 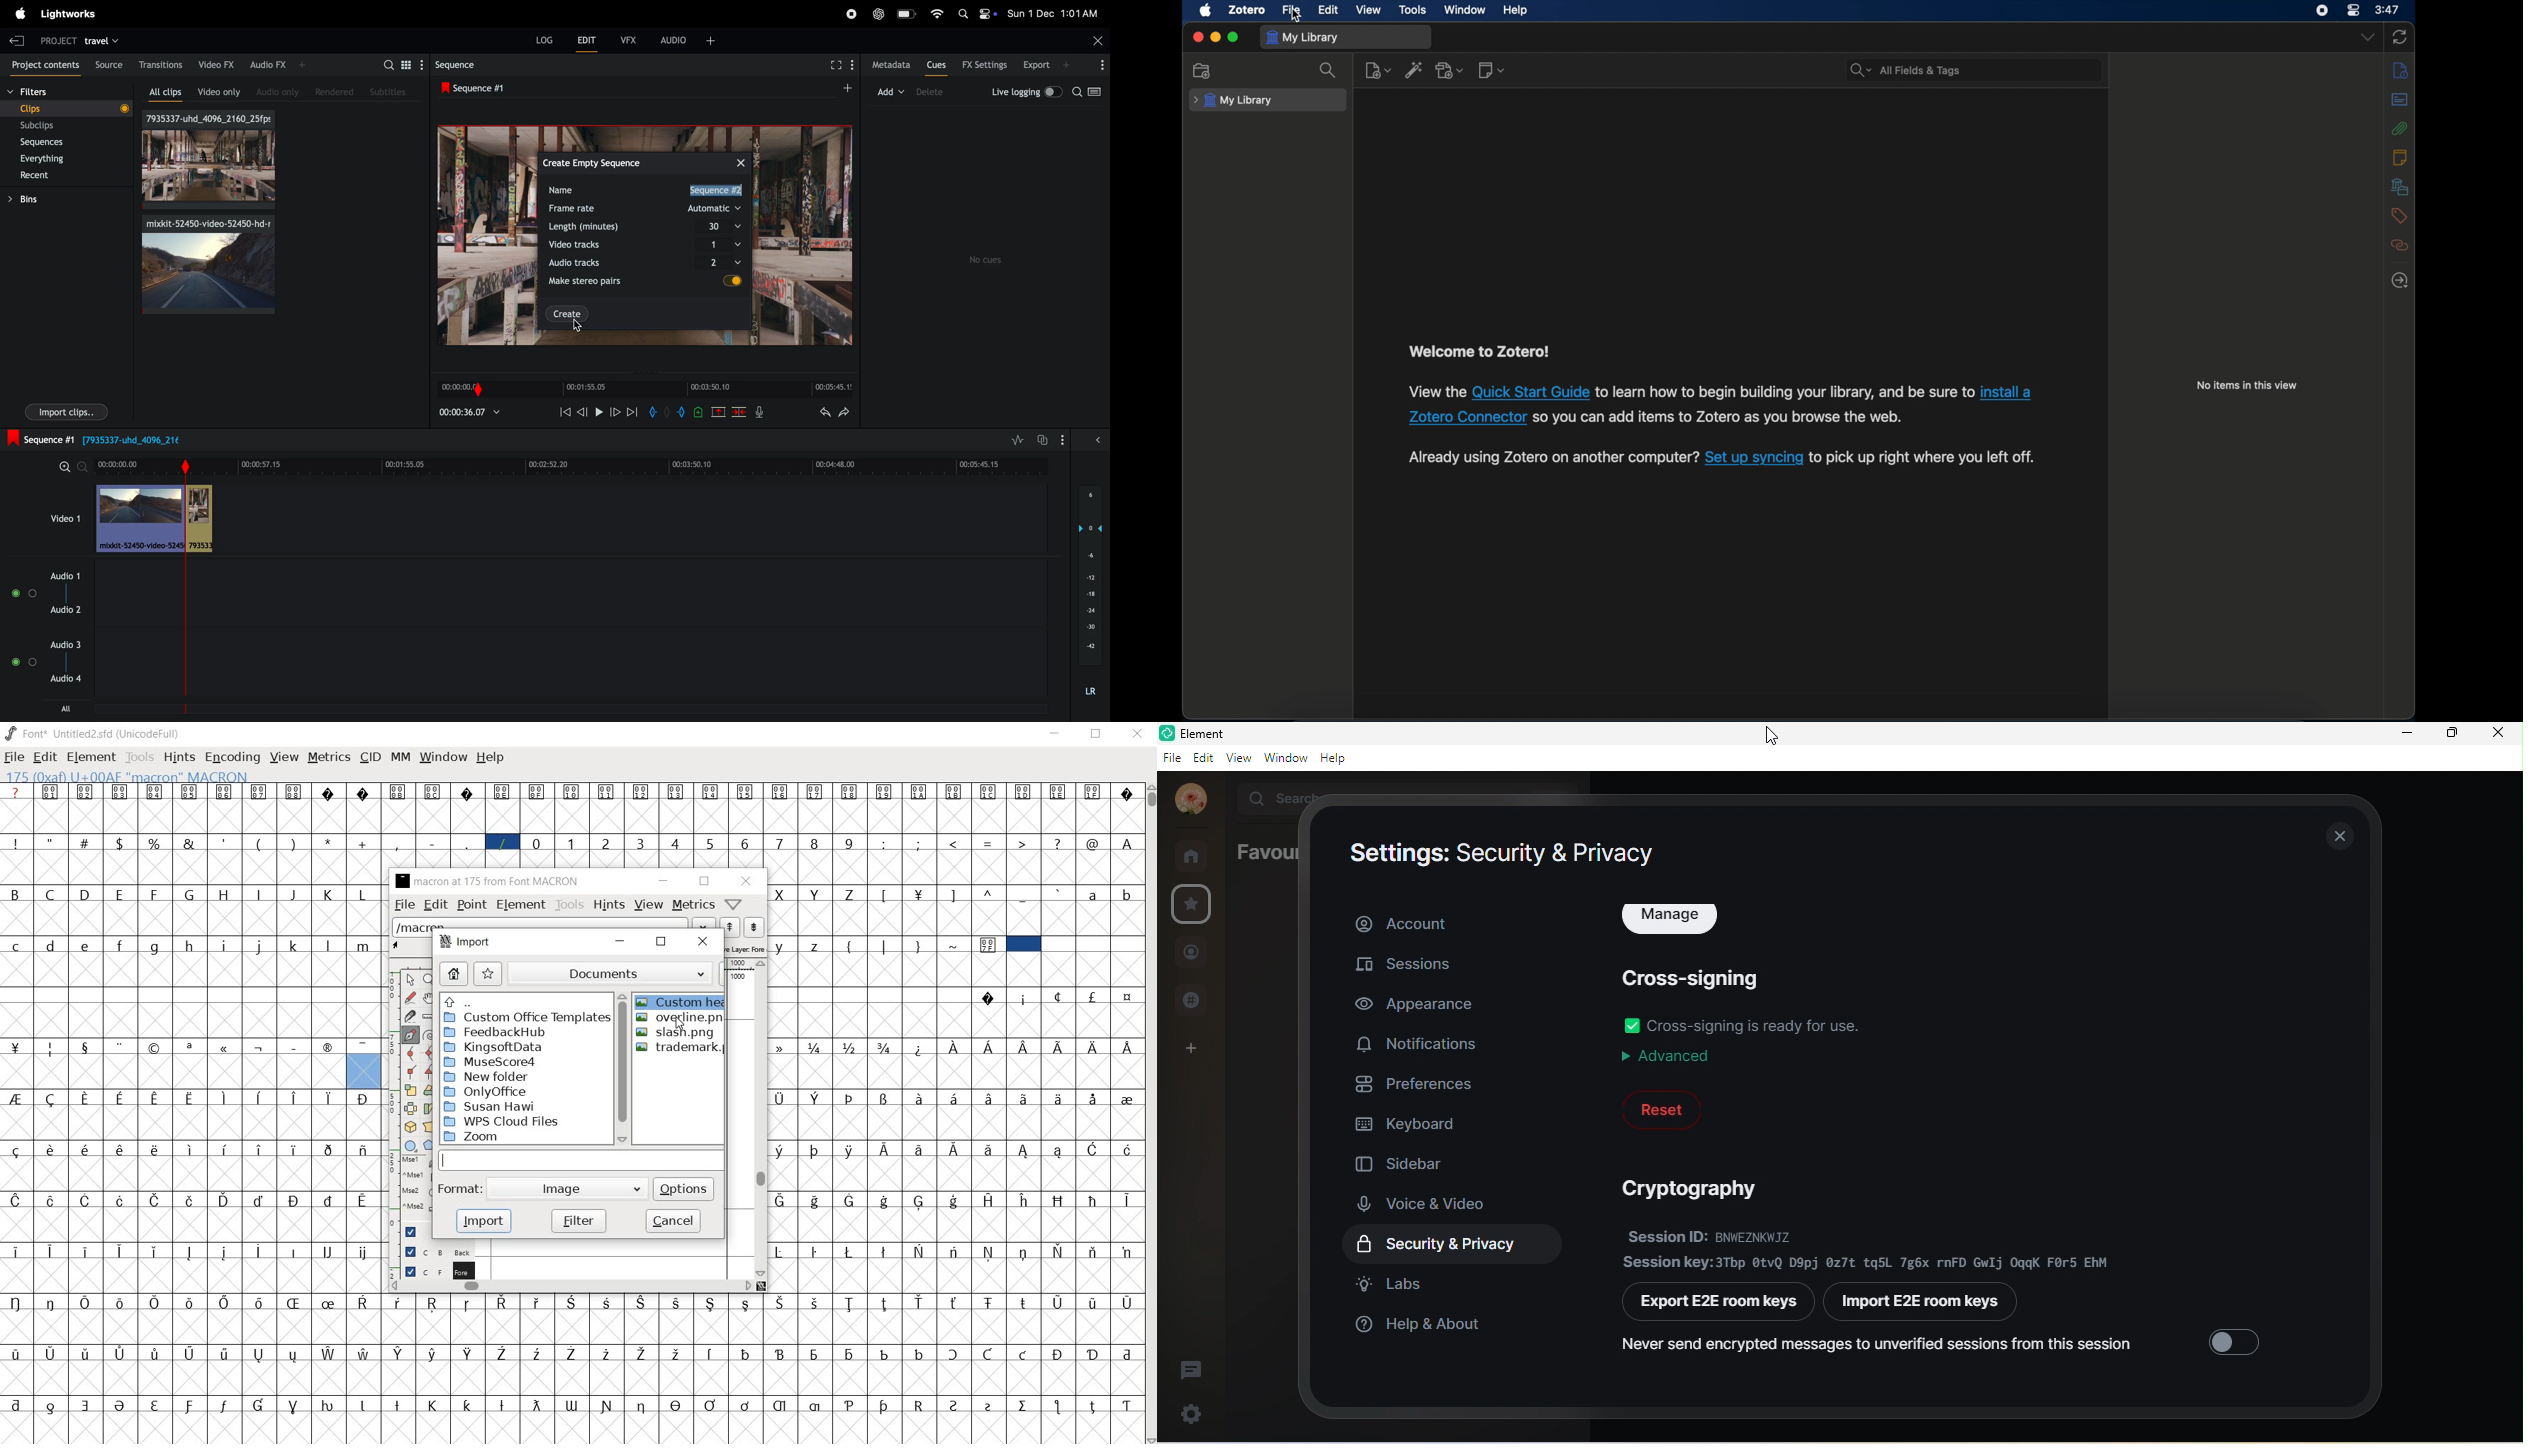 I want to click on OnlyOffice, so click(x=523, y=1092).